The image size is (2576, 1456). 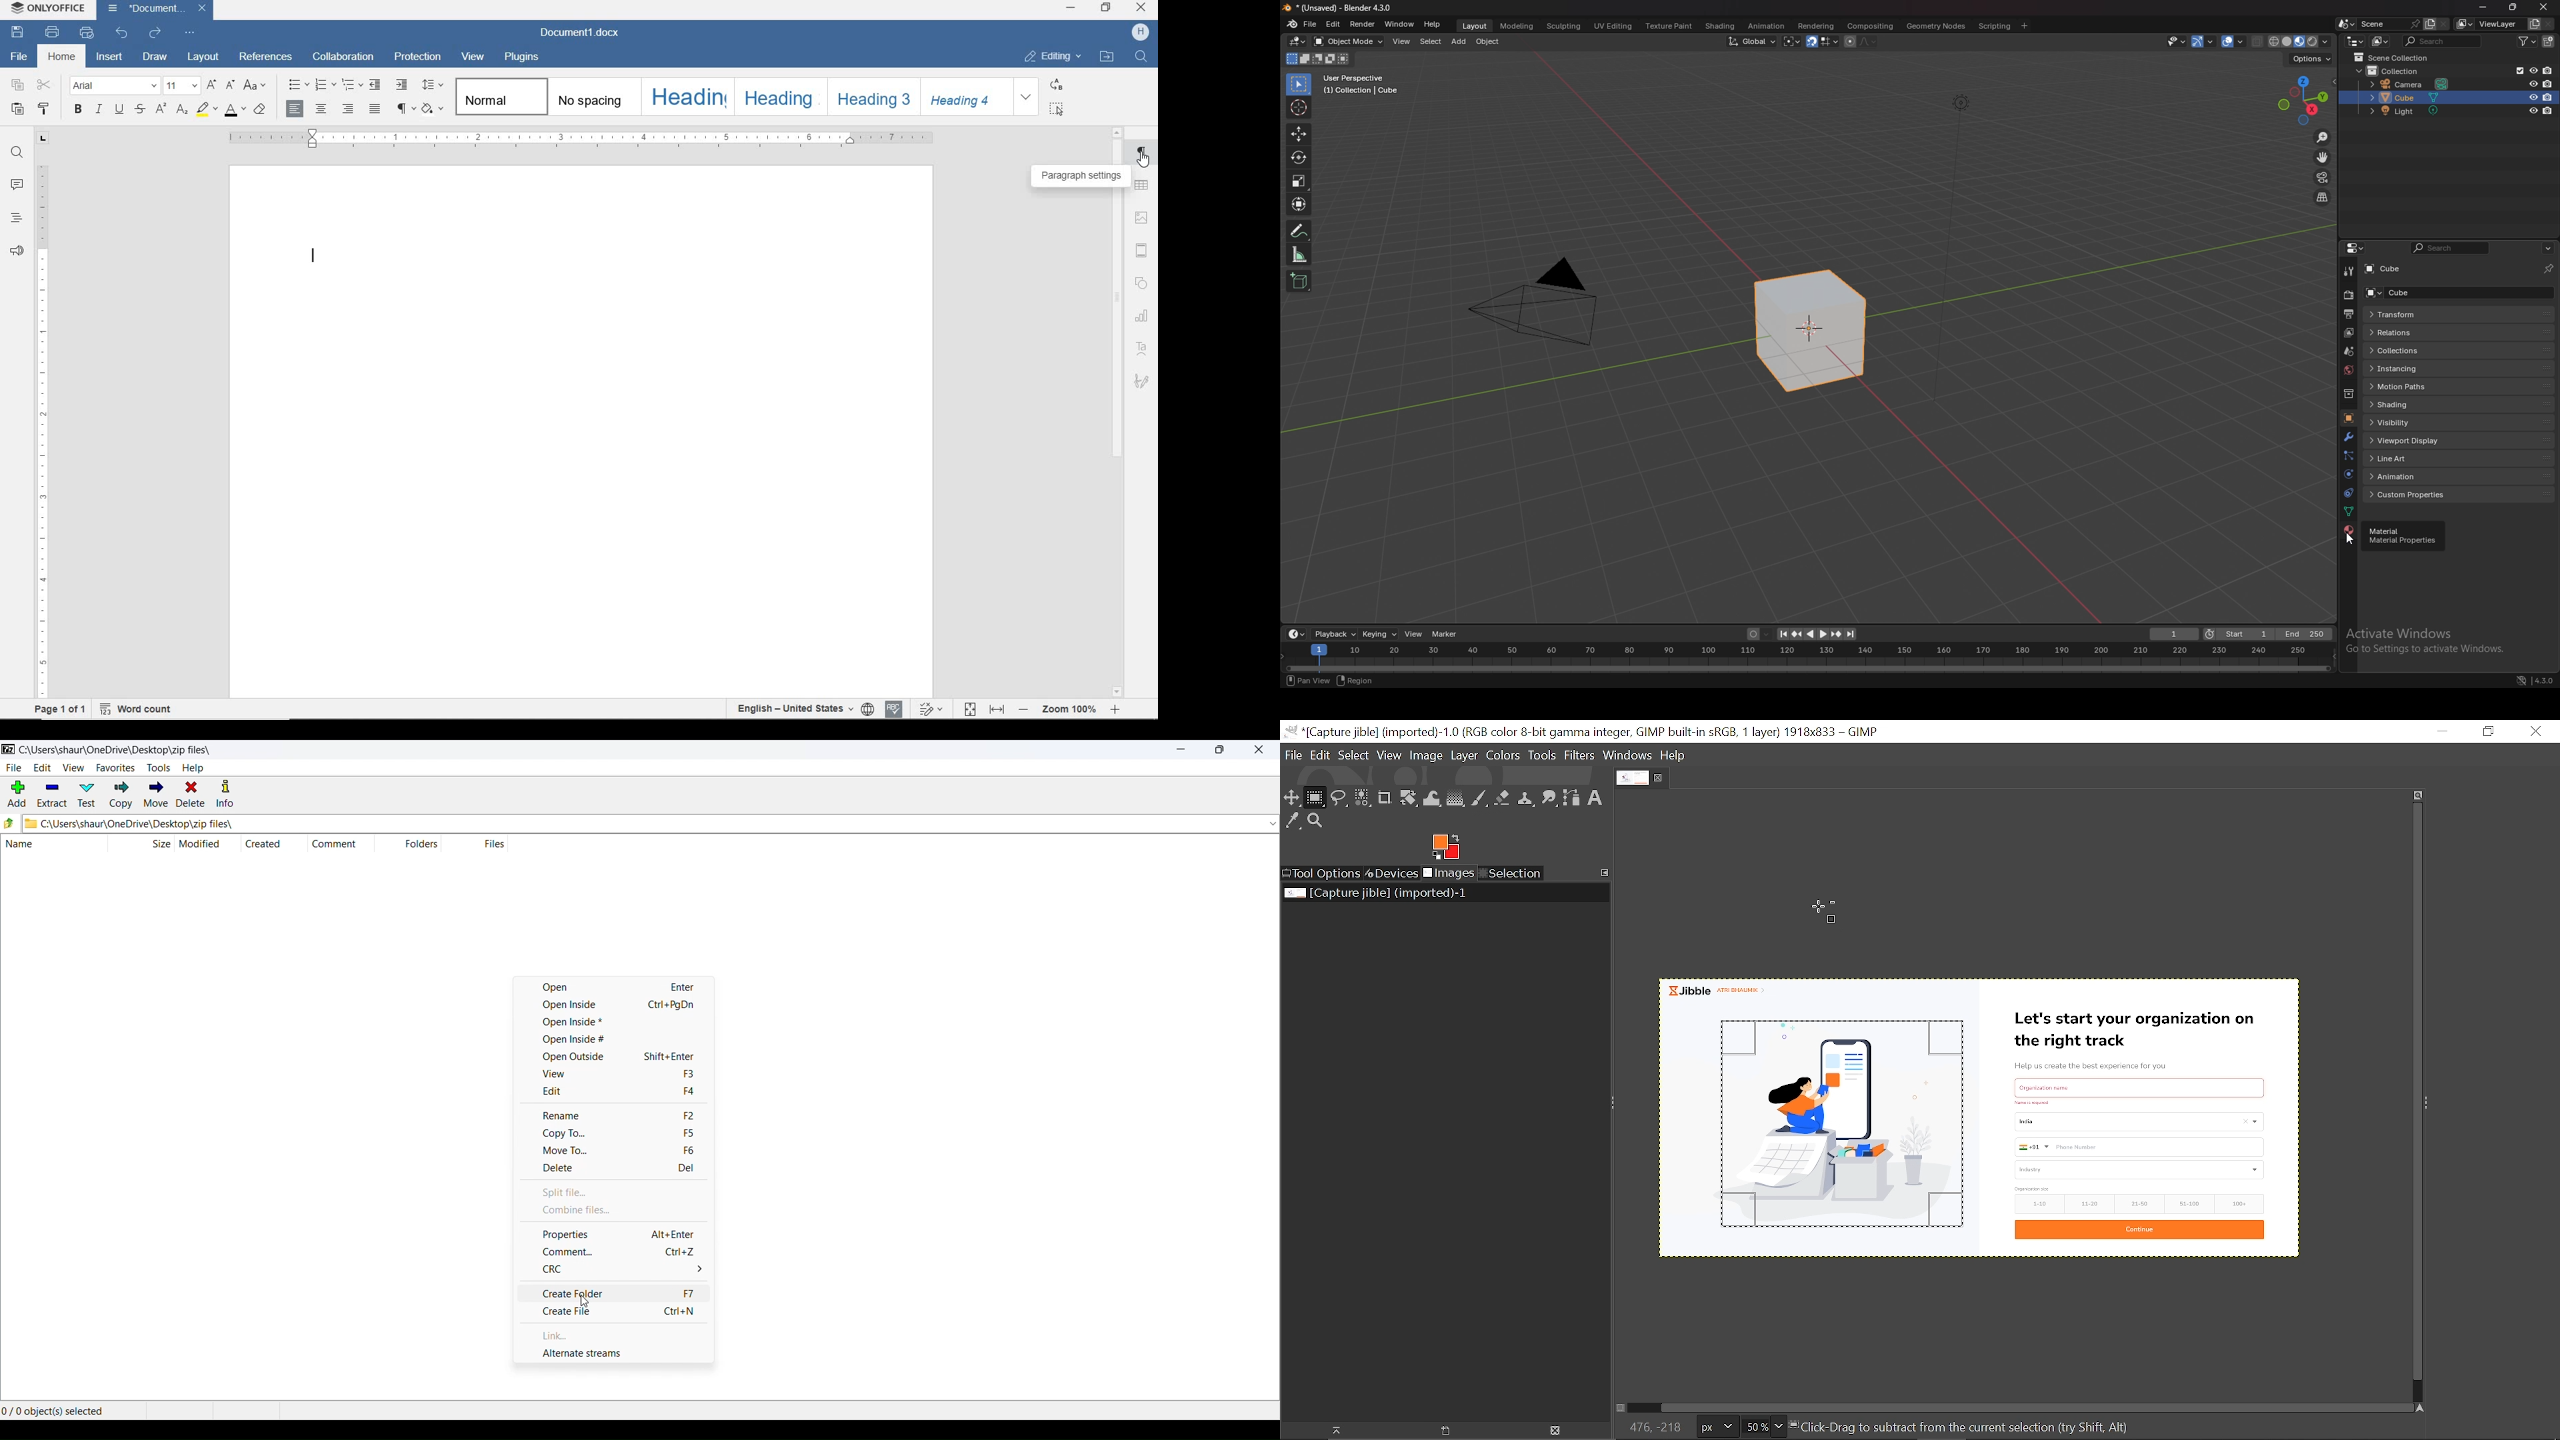 I want to click on RESTORE, so click(x=1108, y=9).